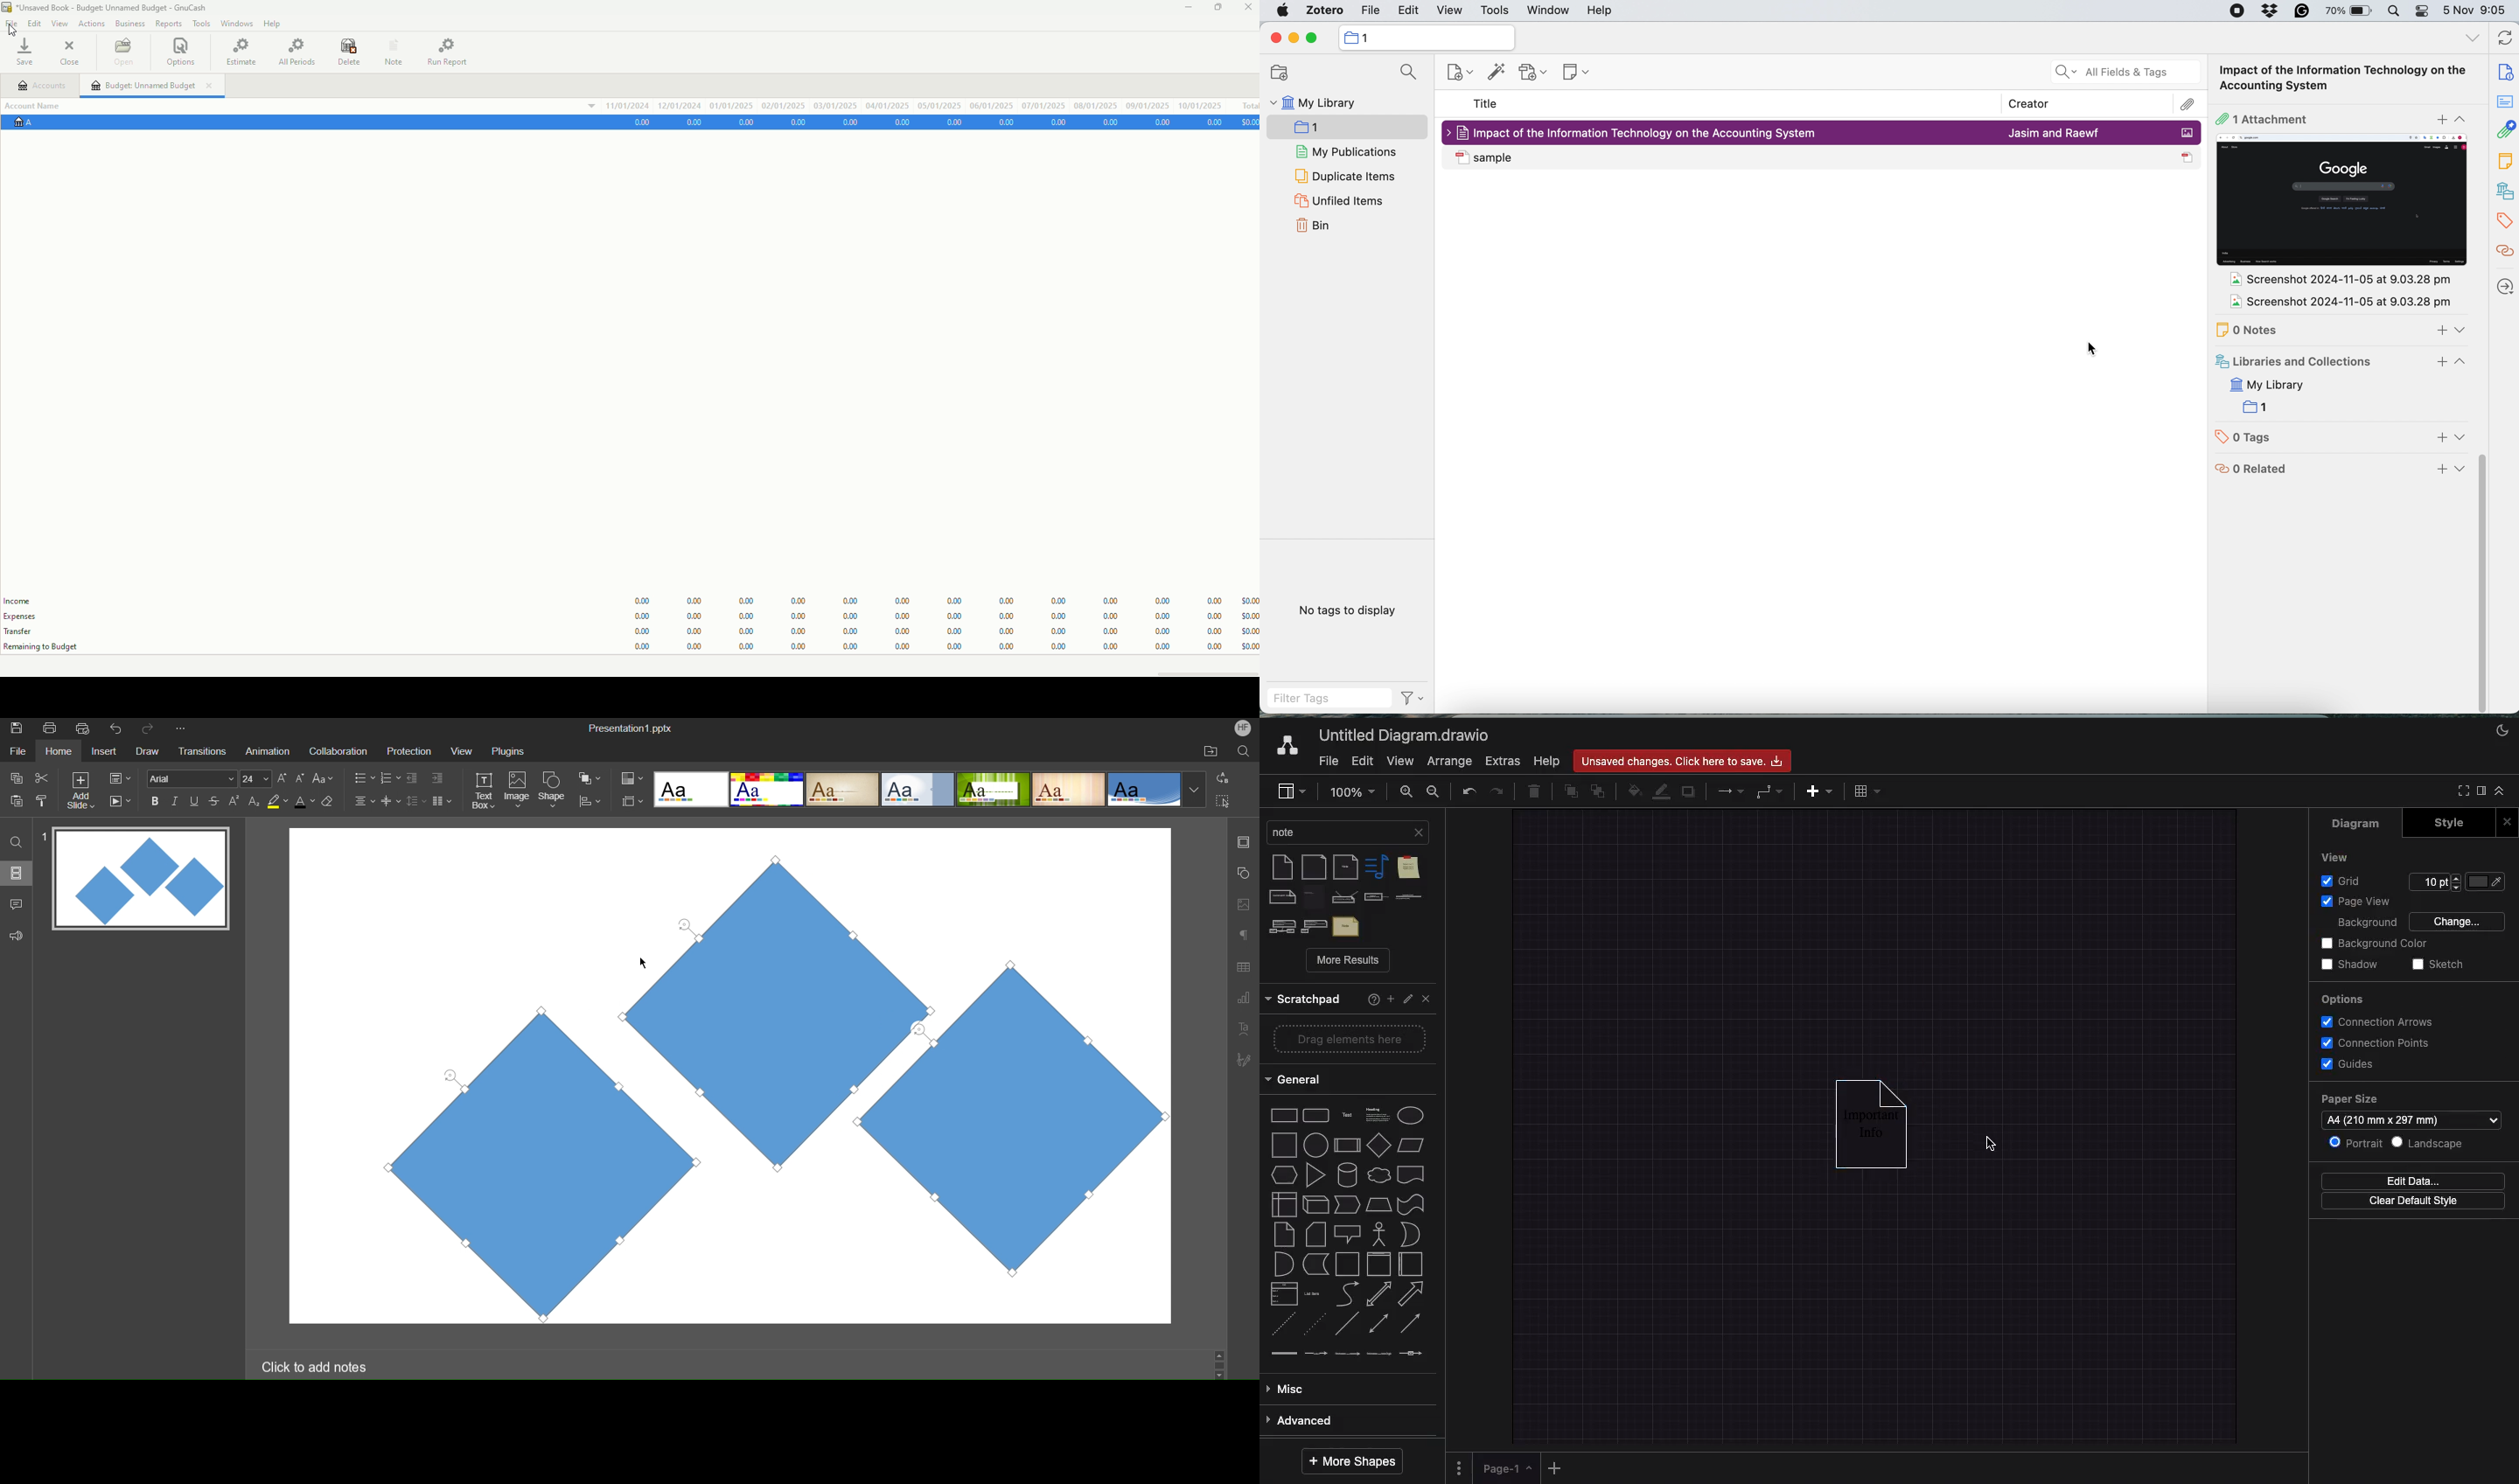 This screenshot has width=2520, height=1484. Describe the element at coordinates (1317, 226) in the screenshot. I see `bin` at that location.